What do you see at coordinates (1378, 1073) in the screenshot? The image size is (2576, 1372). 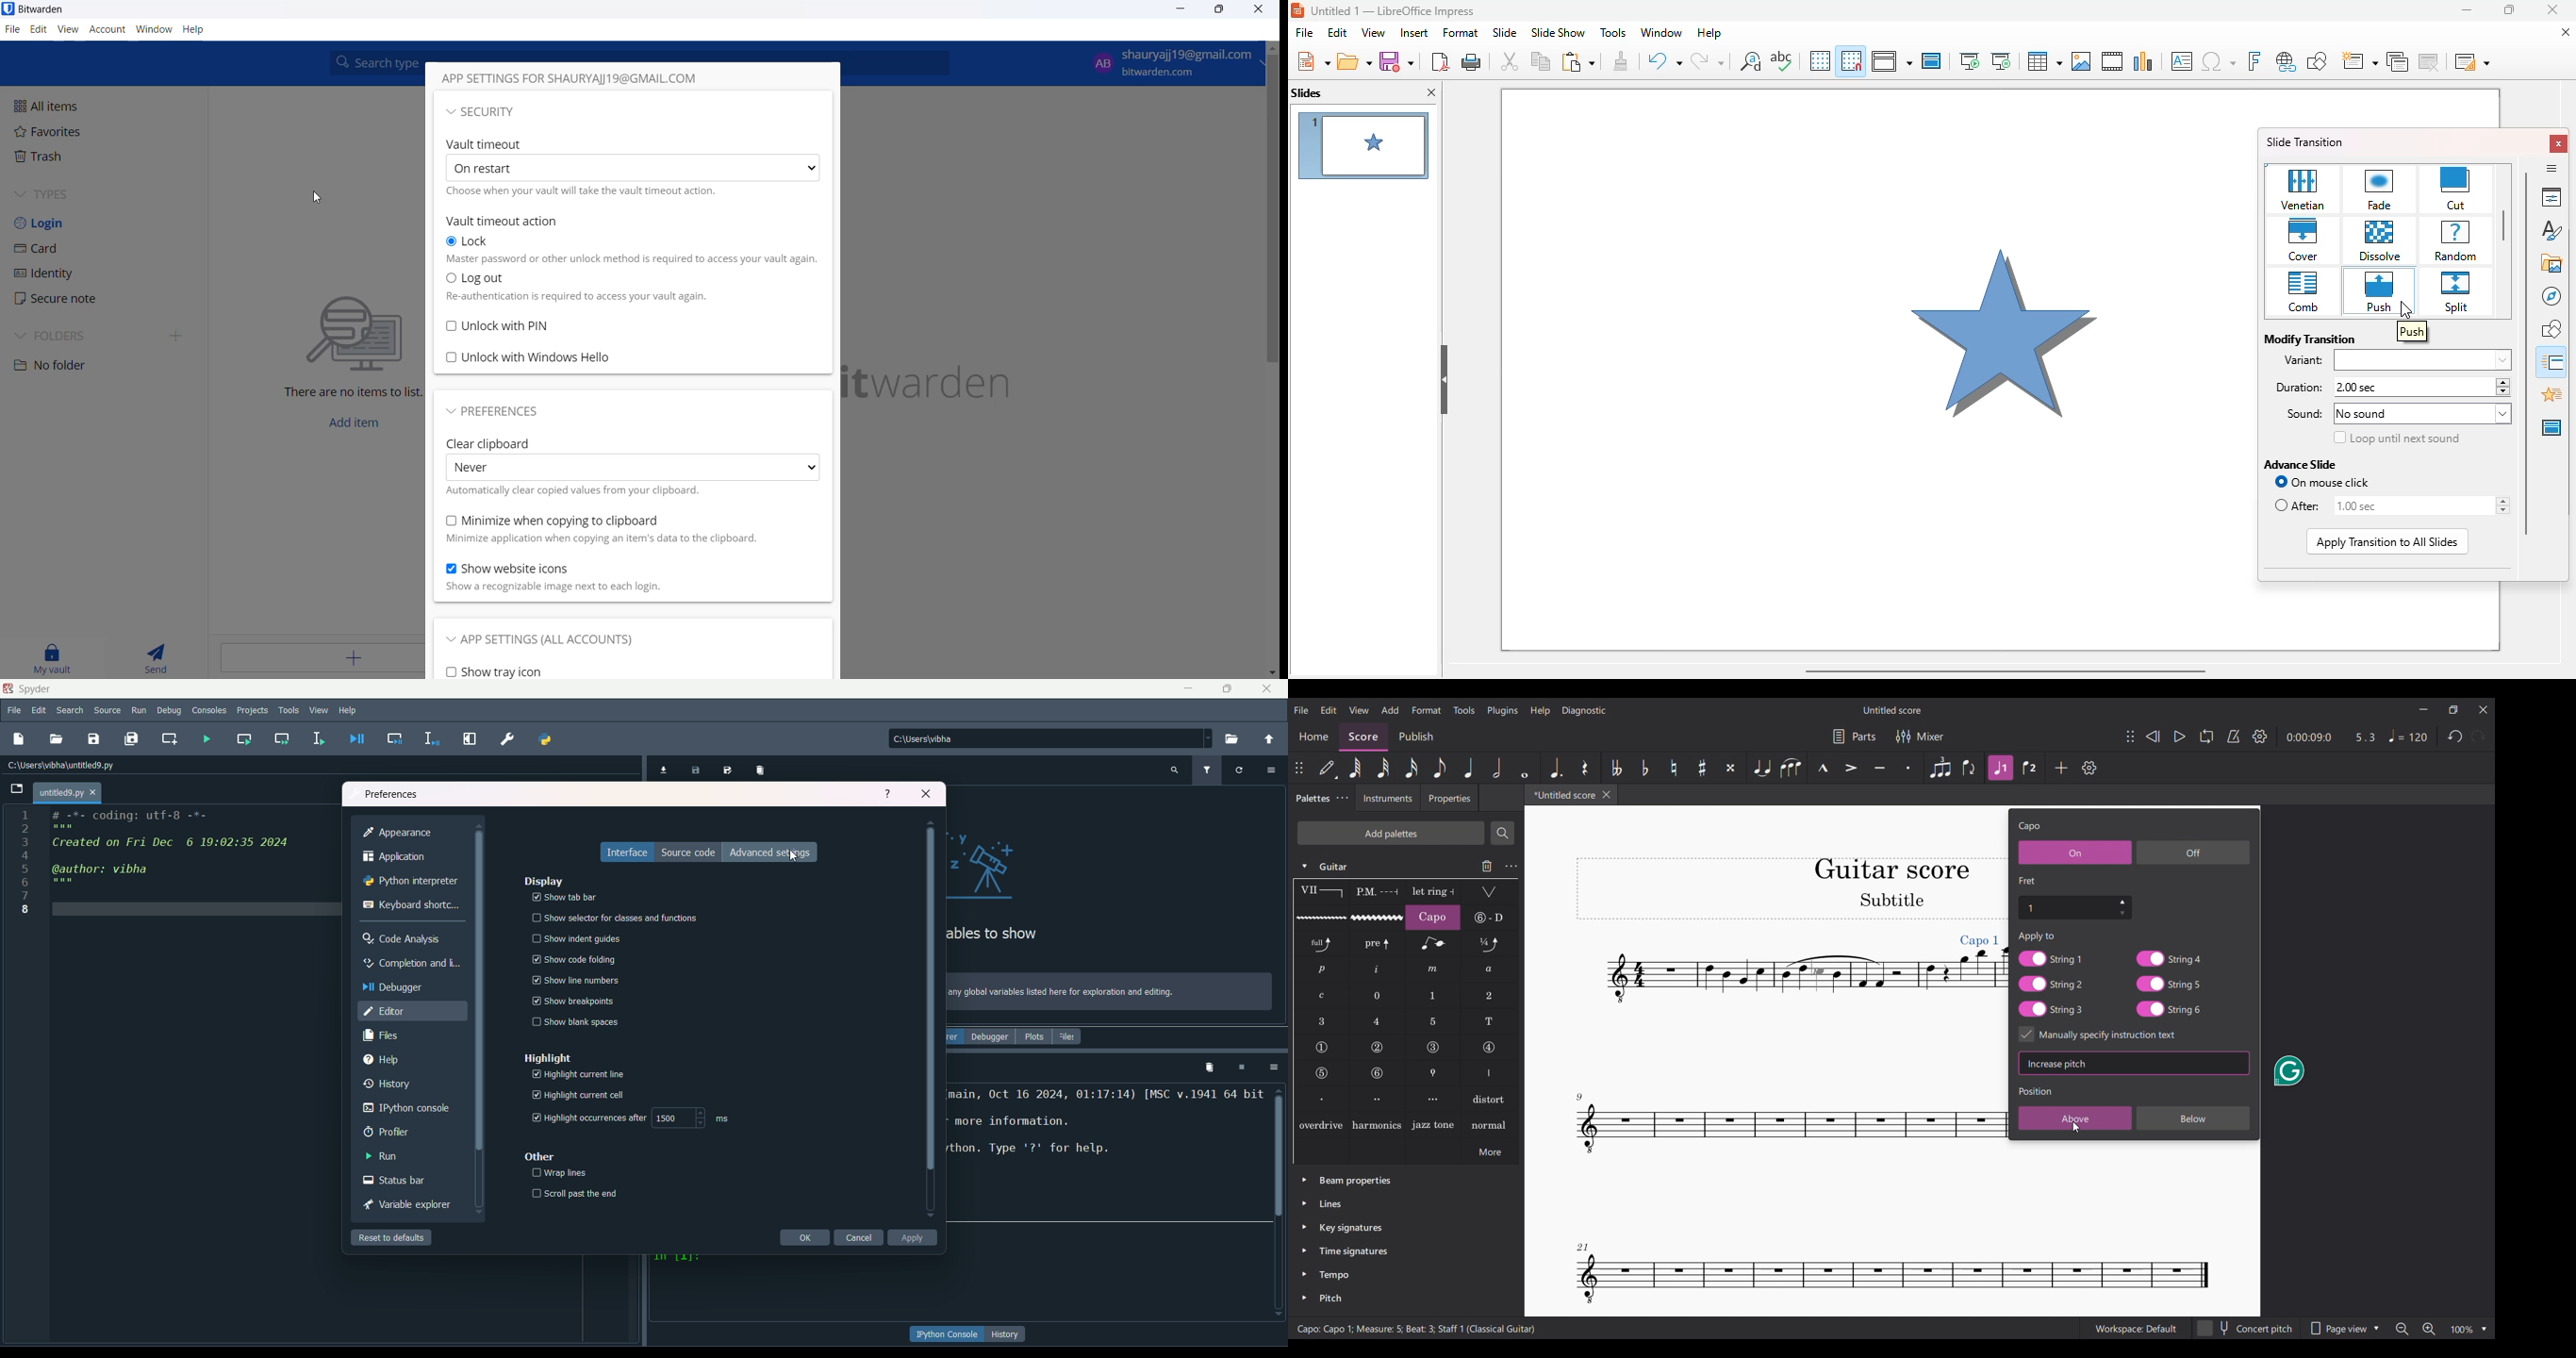 I see `String number 6` at bounding box center [1378, 1073].